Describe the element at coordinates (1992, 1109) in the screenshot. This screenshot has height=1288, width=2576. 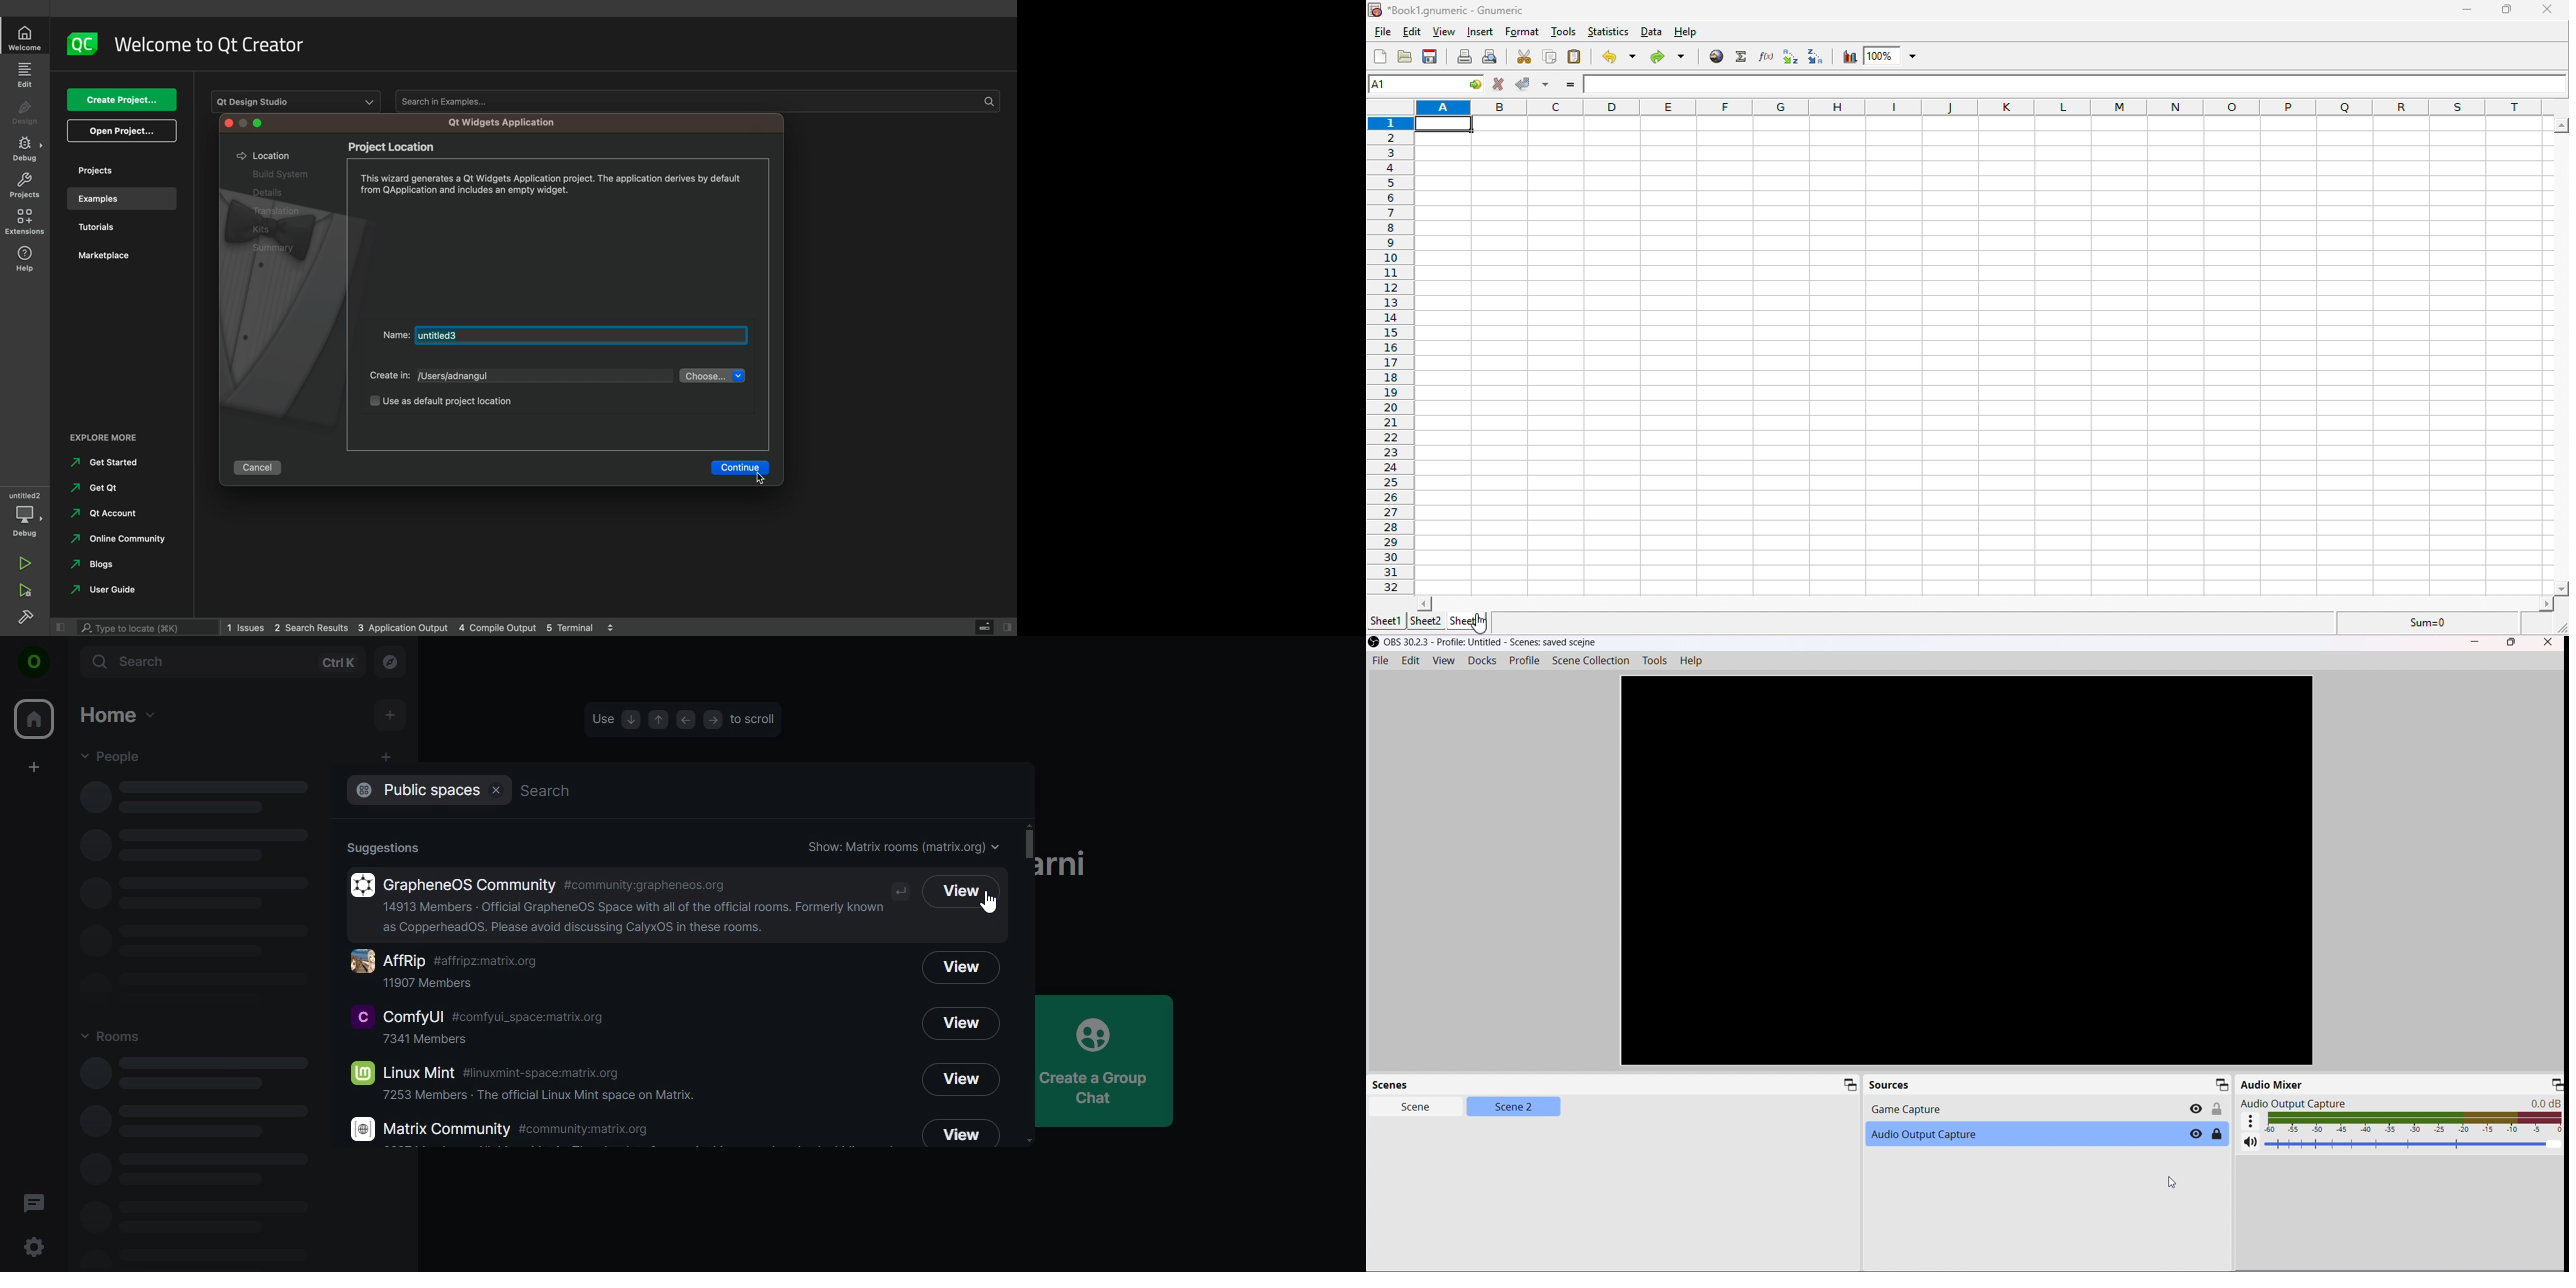
I see `Game Capture` at that location.